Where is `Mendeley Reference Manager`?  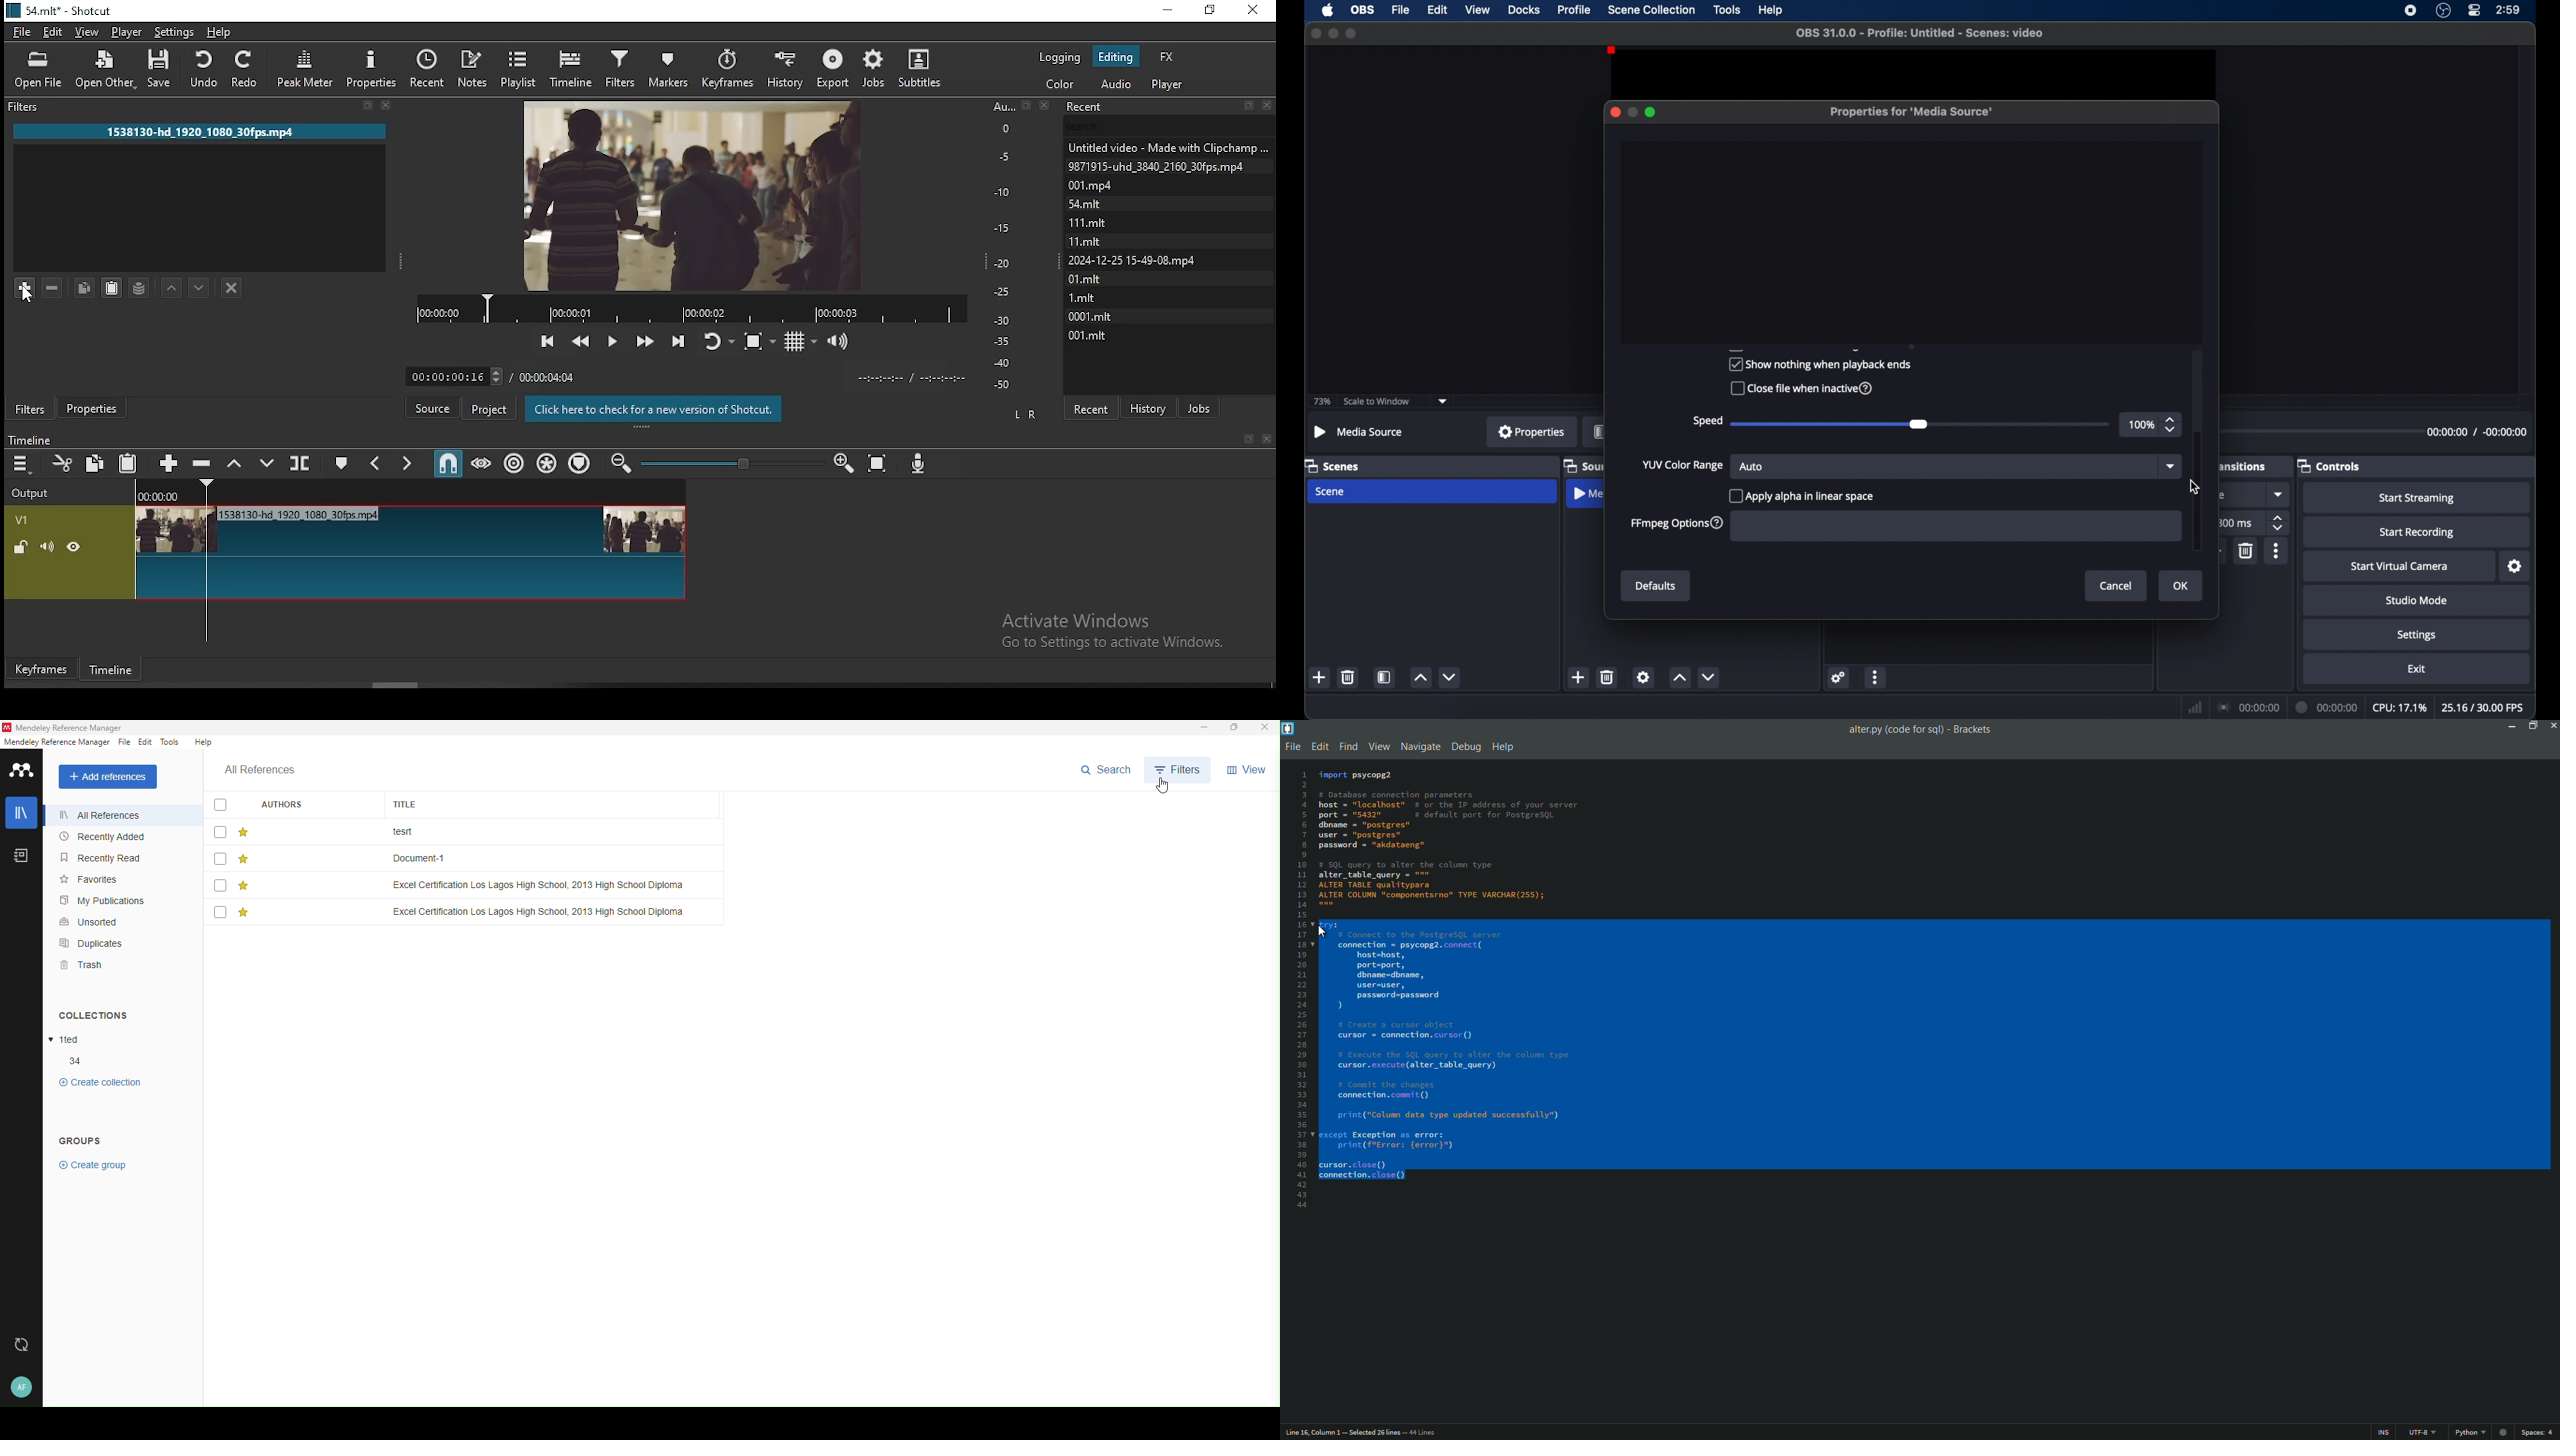 Mendeley Reference Manager is located at coordinates (73, 727).